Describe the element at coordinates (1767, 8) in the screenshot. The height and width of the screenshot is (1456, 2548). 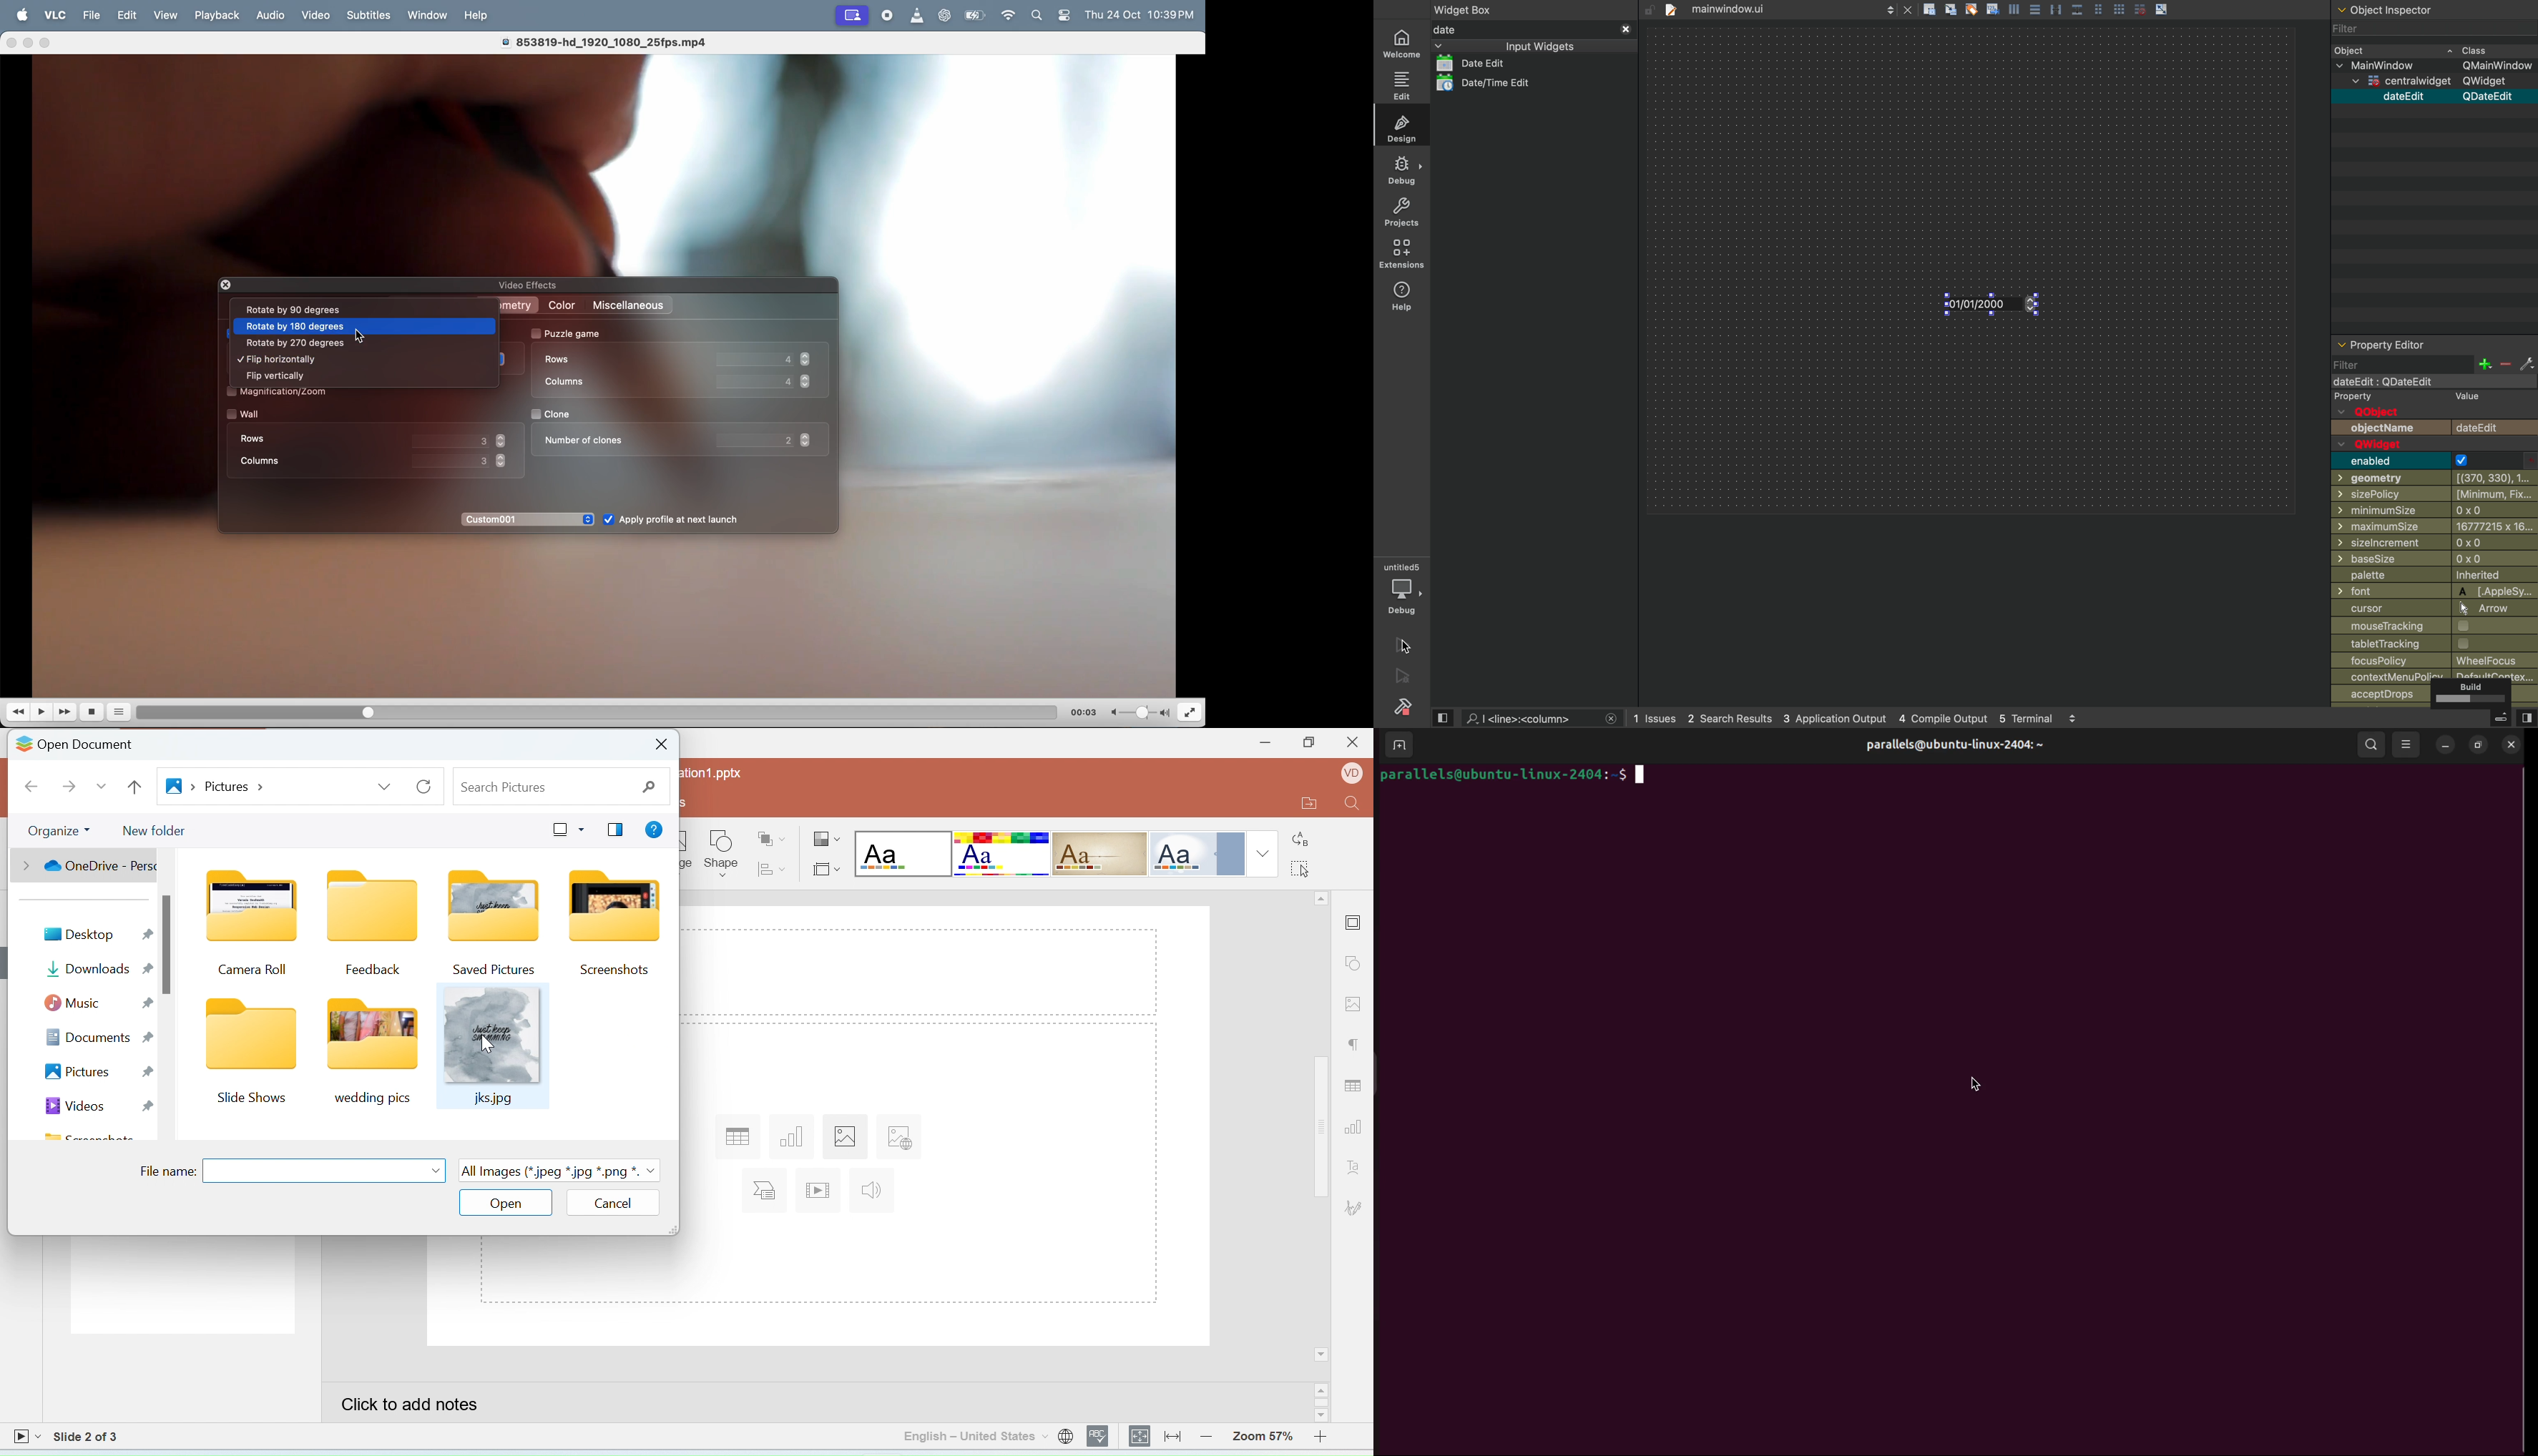
I see `file tab` at that location.